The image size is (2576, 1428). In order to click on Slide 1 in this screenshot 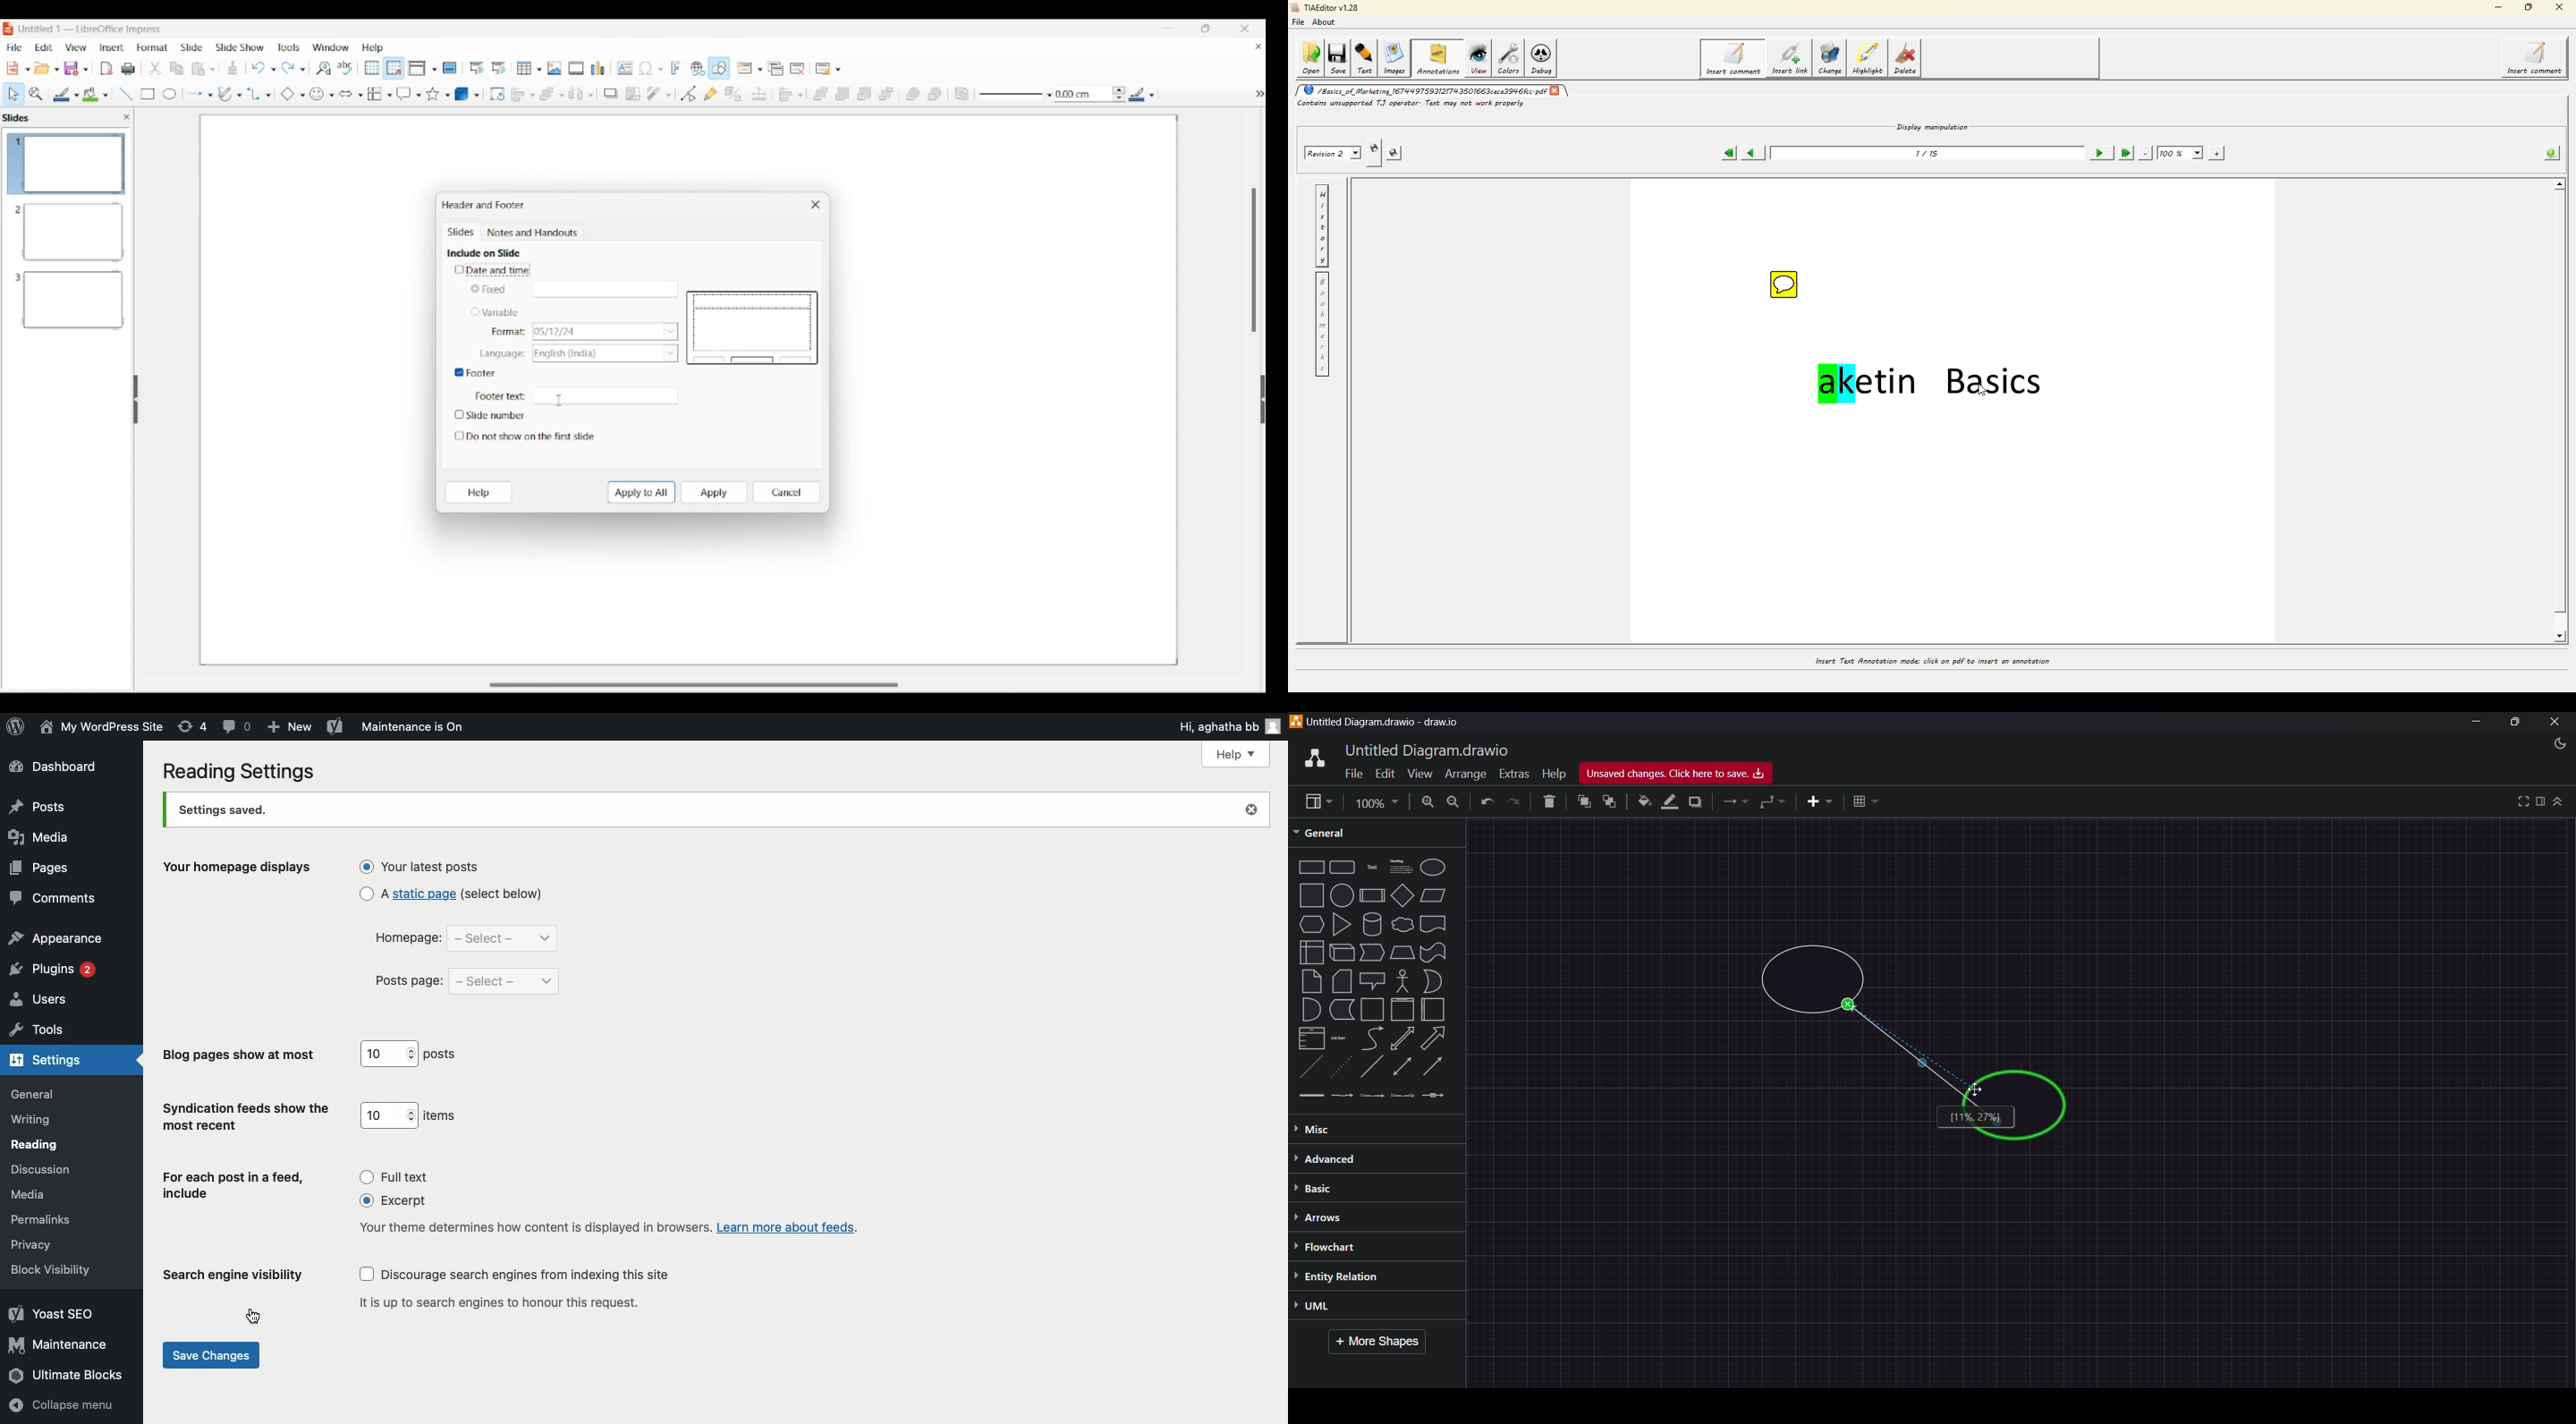, I will do `click(68, 163)`.